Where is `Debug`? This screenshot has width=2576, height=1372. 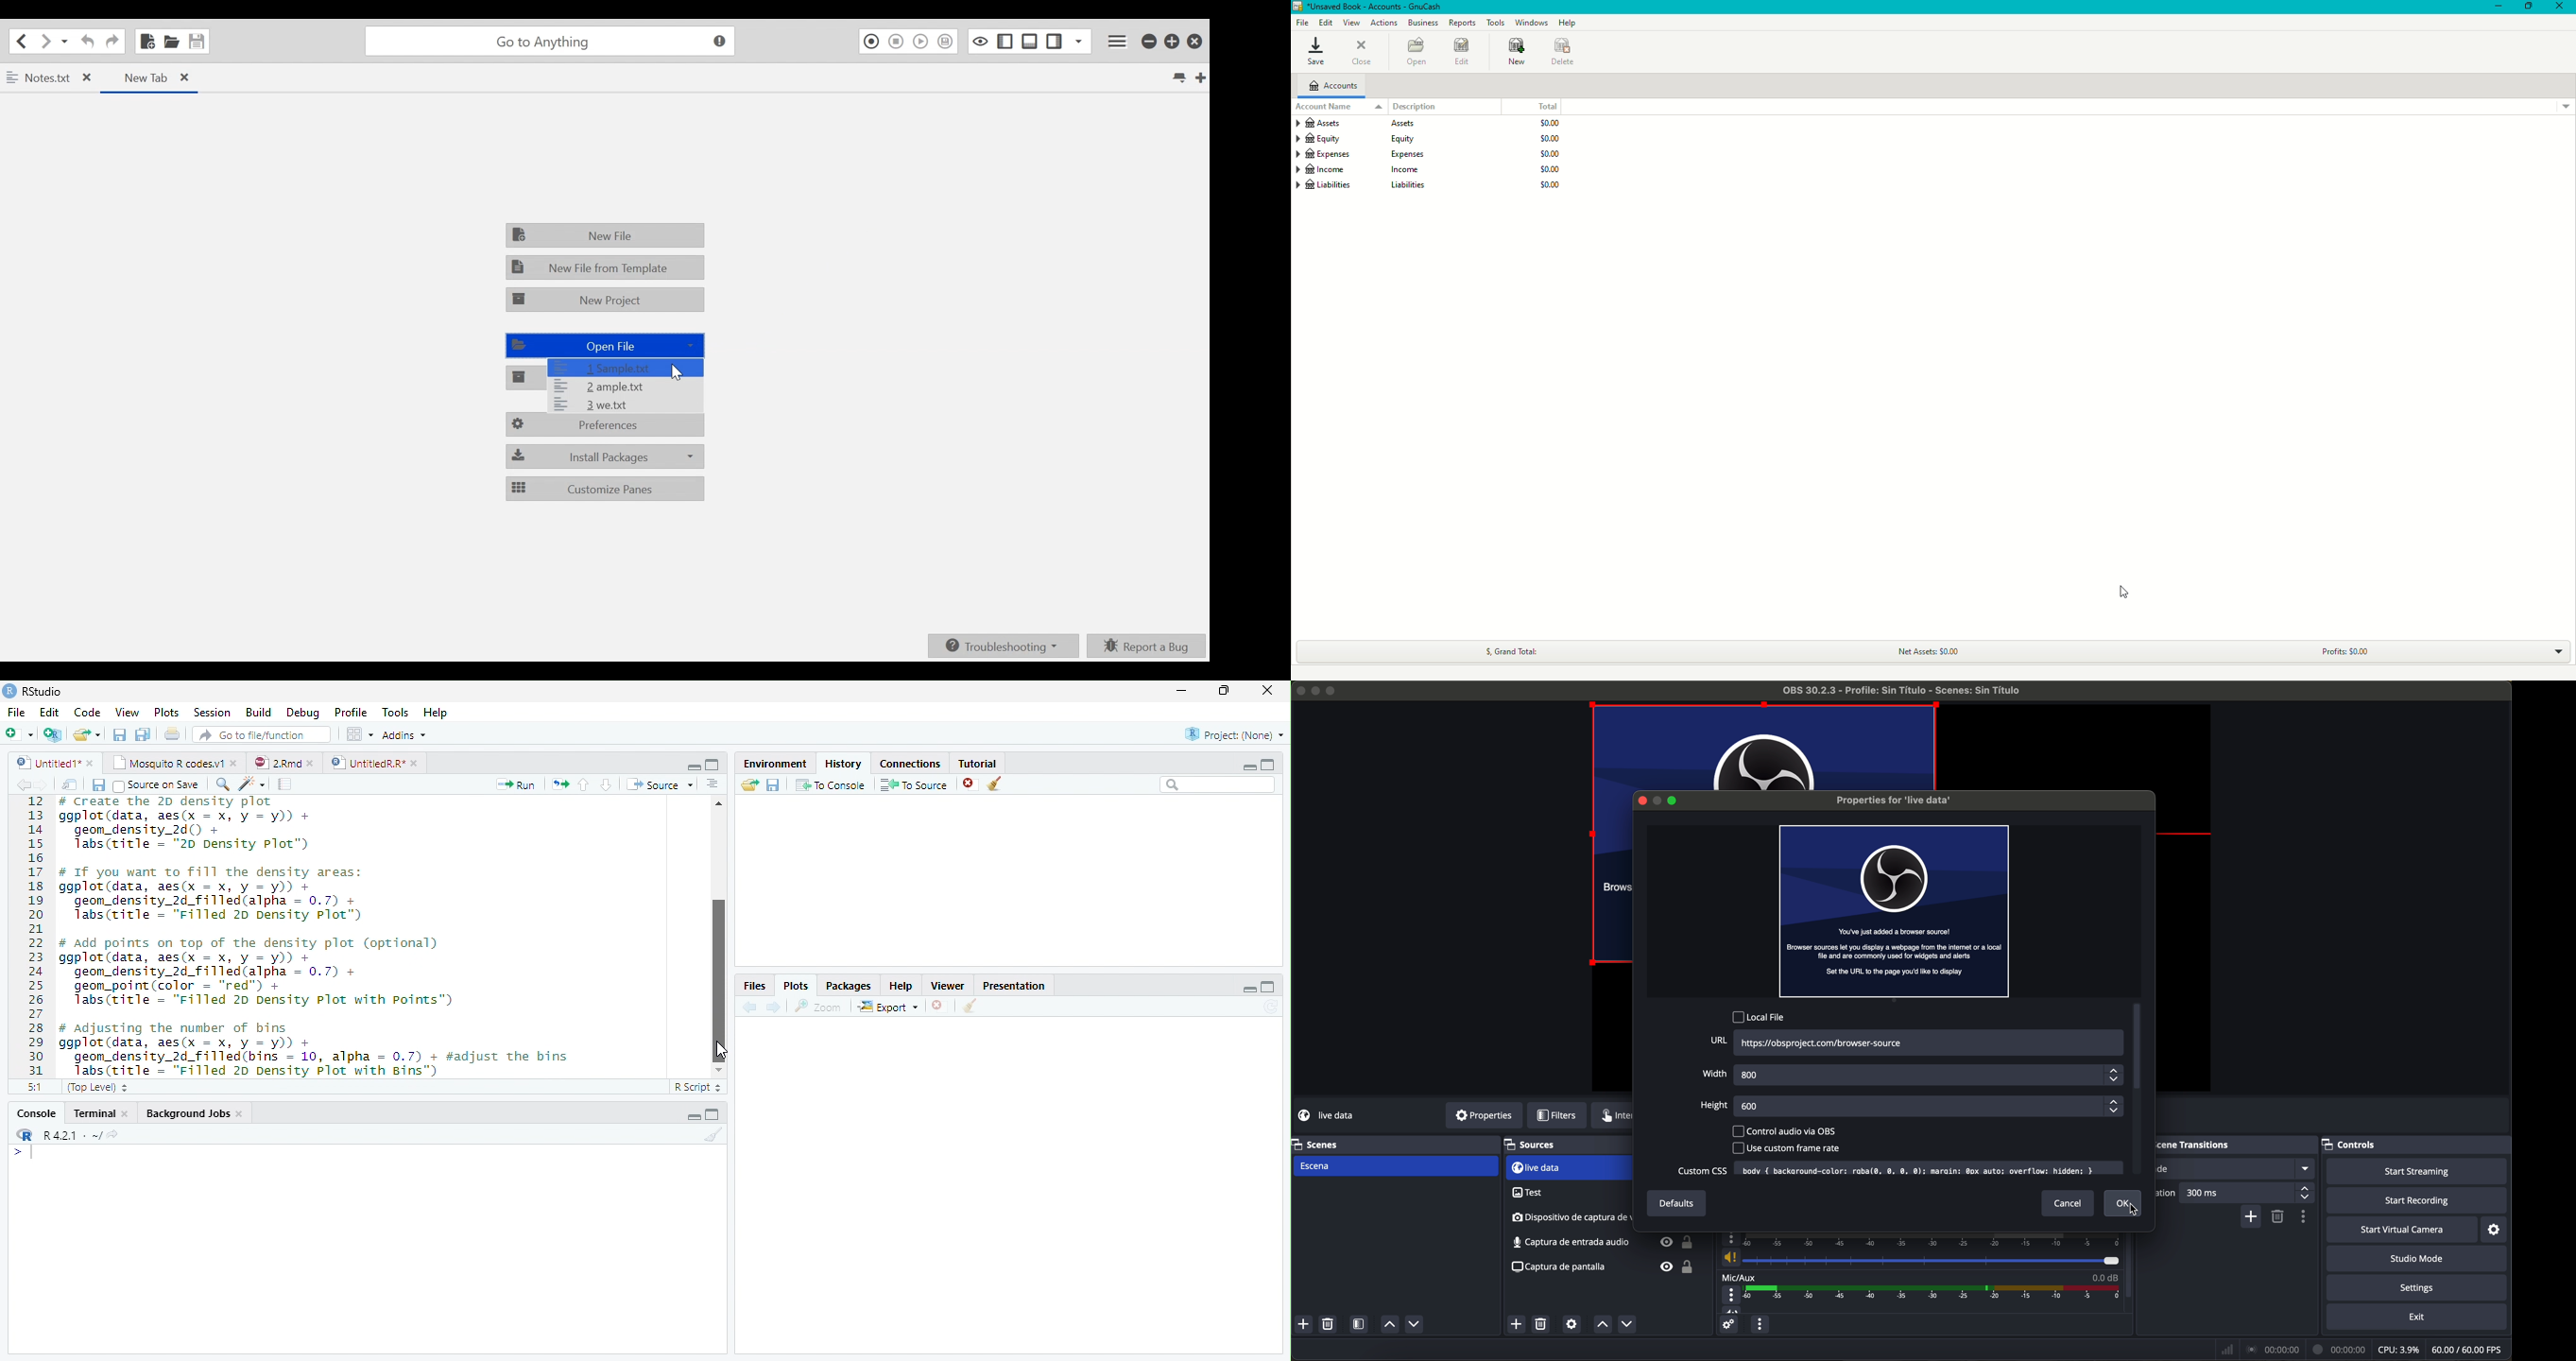 Debug is located at coordinates (303, 714).